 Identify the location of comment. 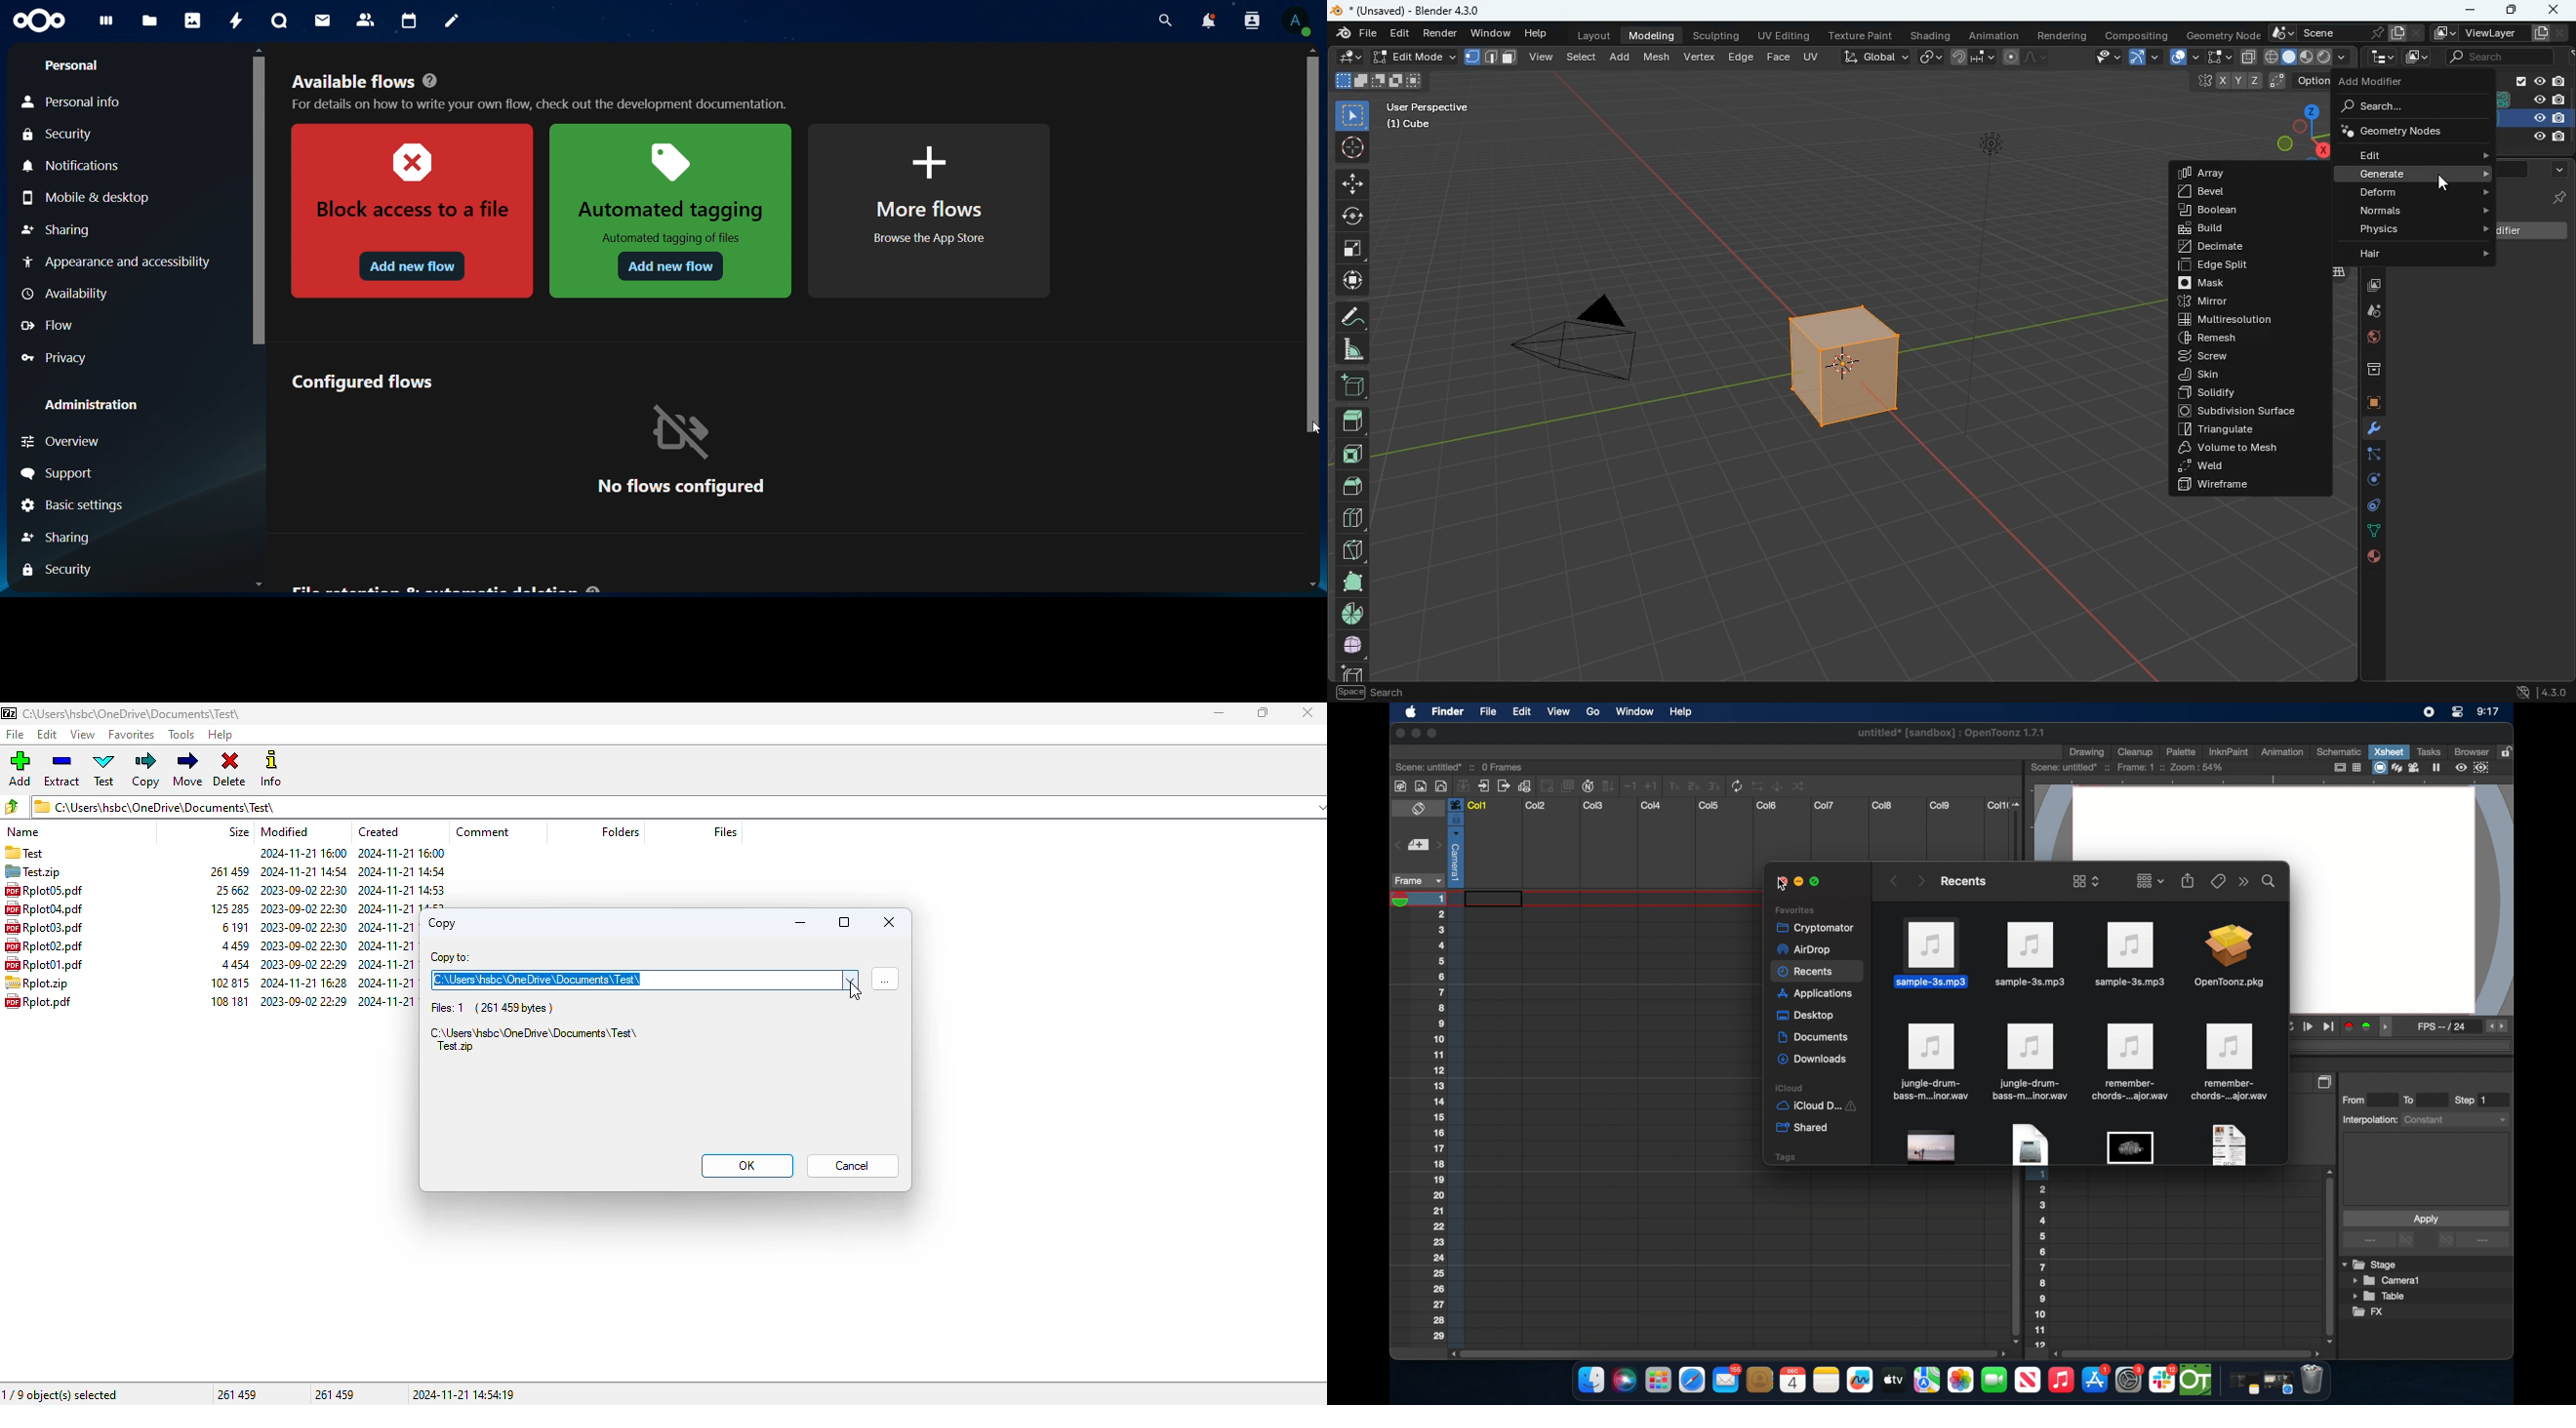
(483, 832).